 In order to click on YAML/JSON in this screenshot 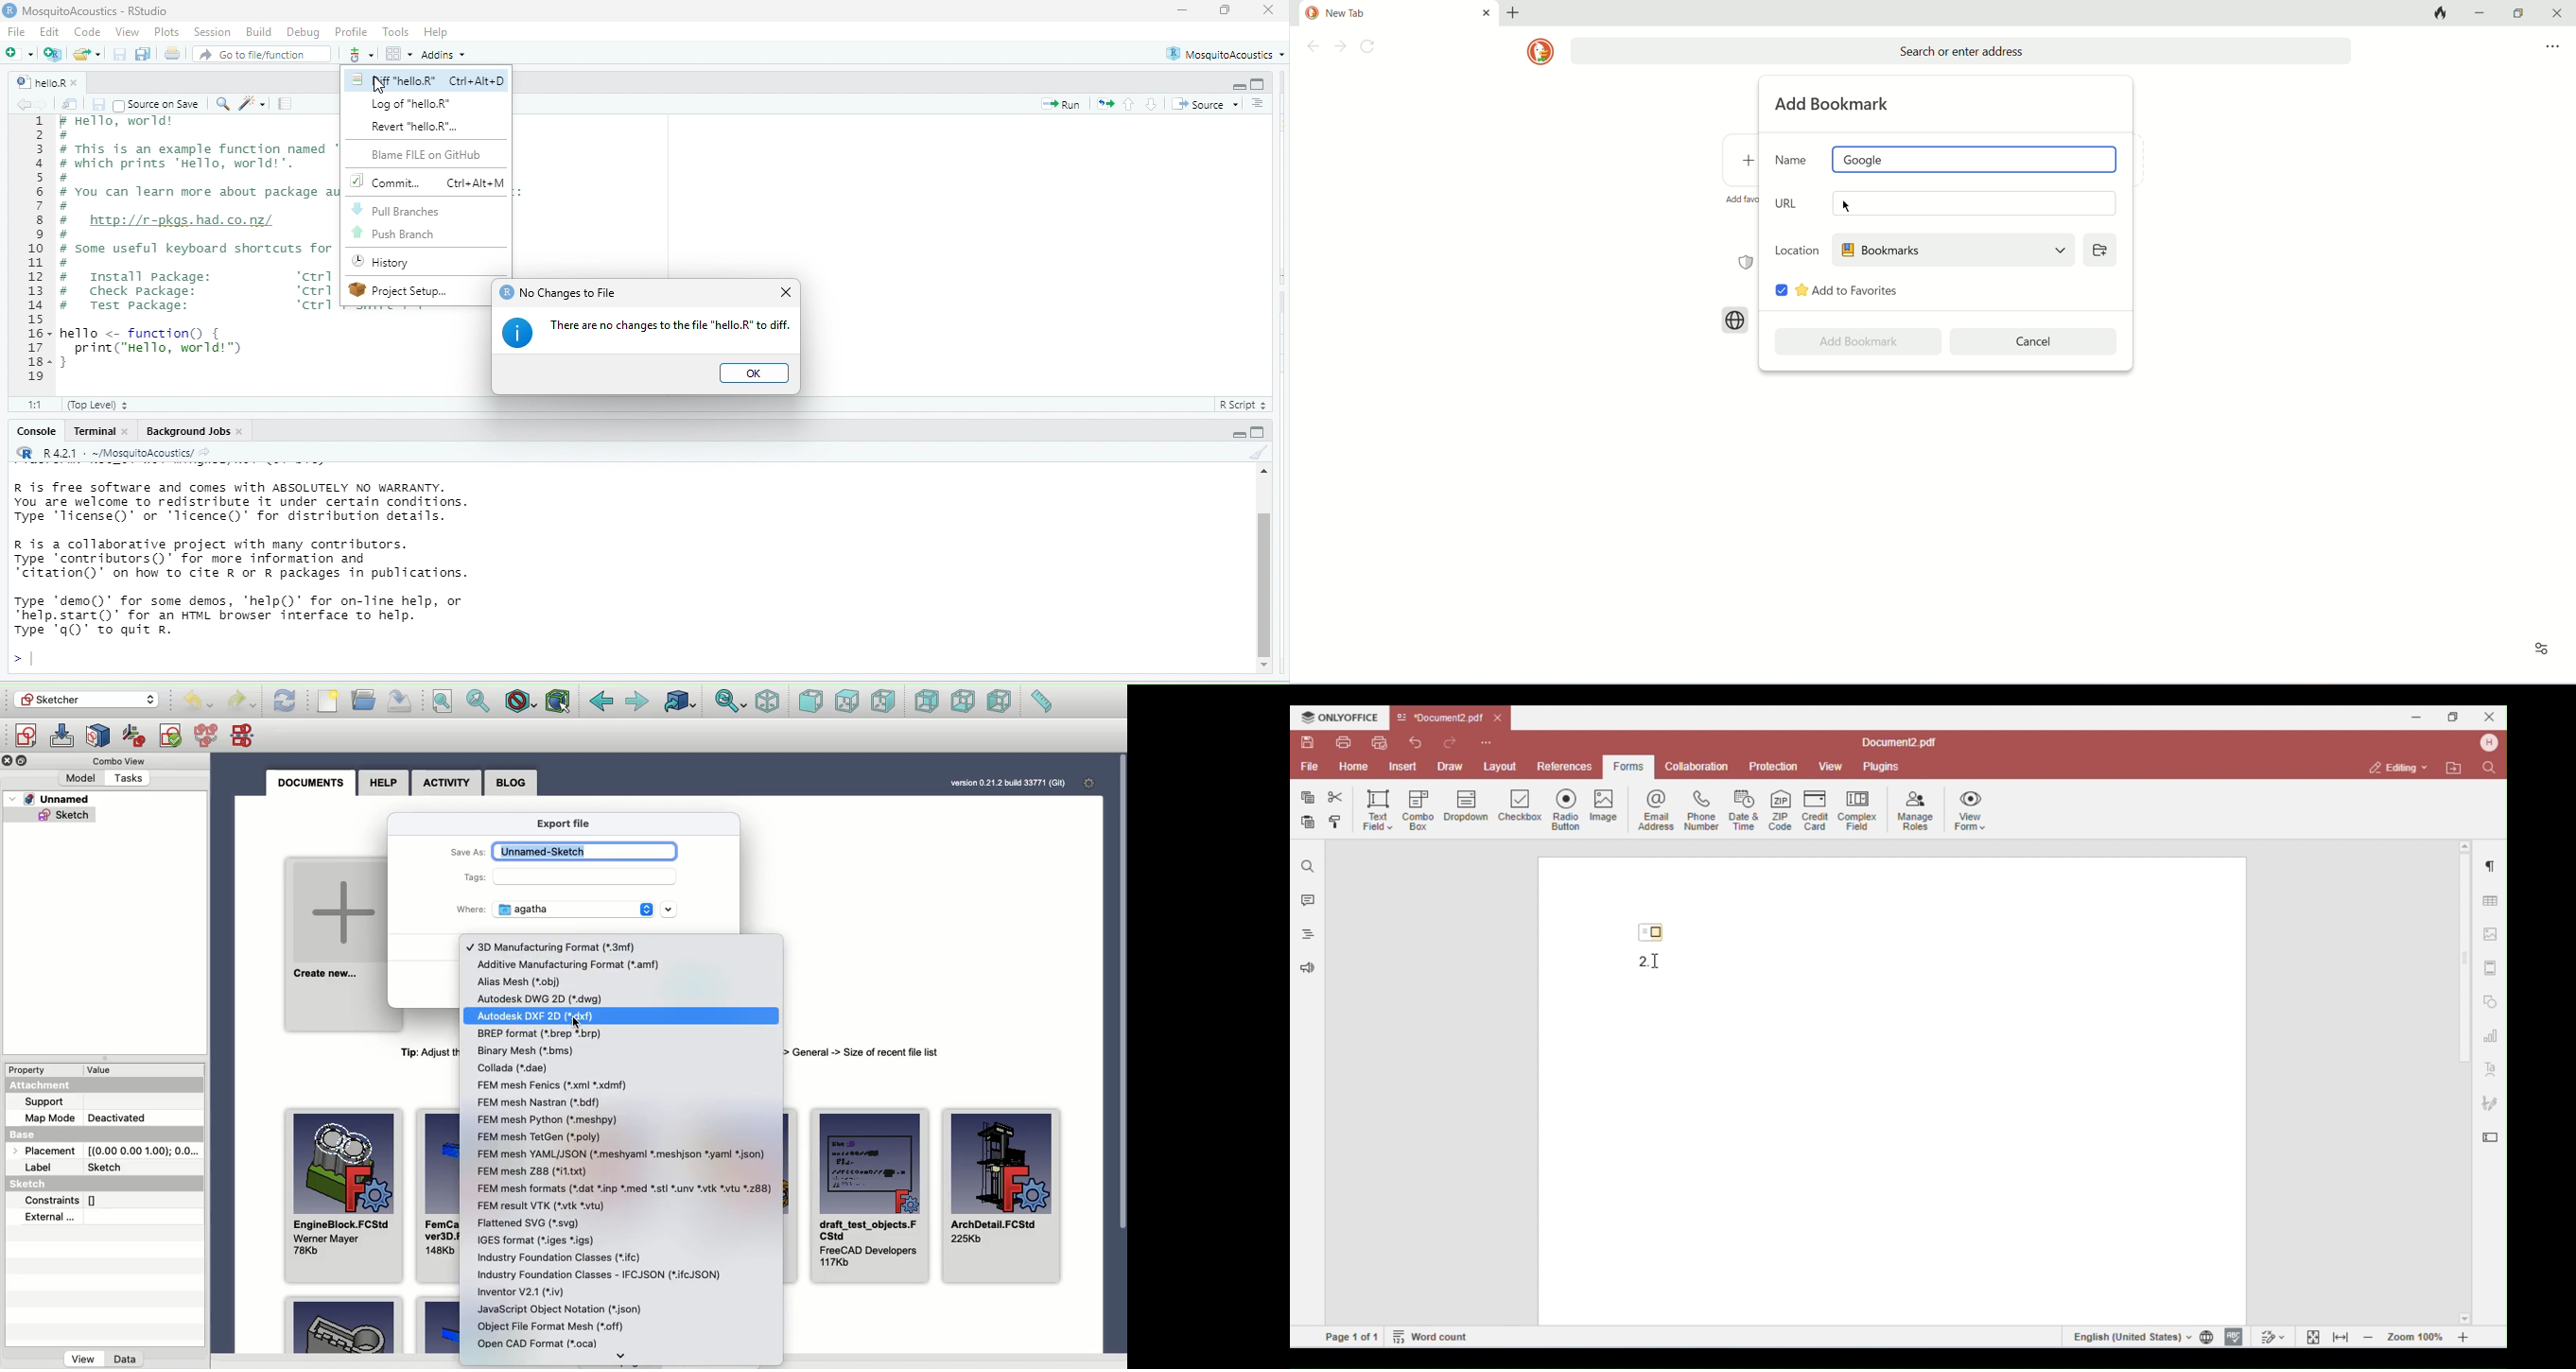, I will do `click(624, 1155)`.